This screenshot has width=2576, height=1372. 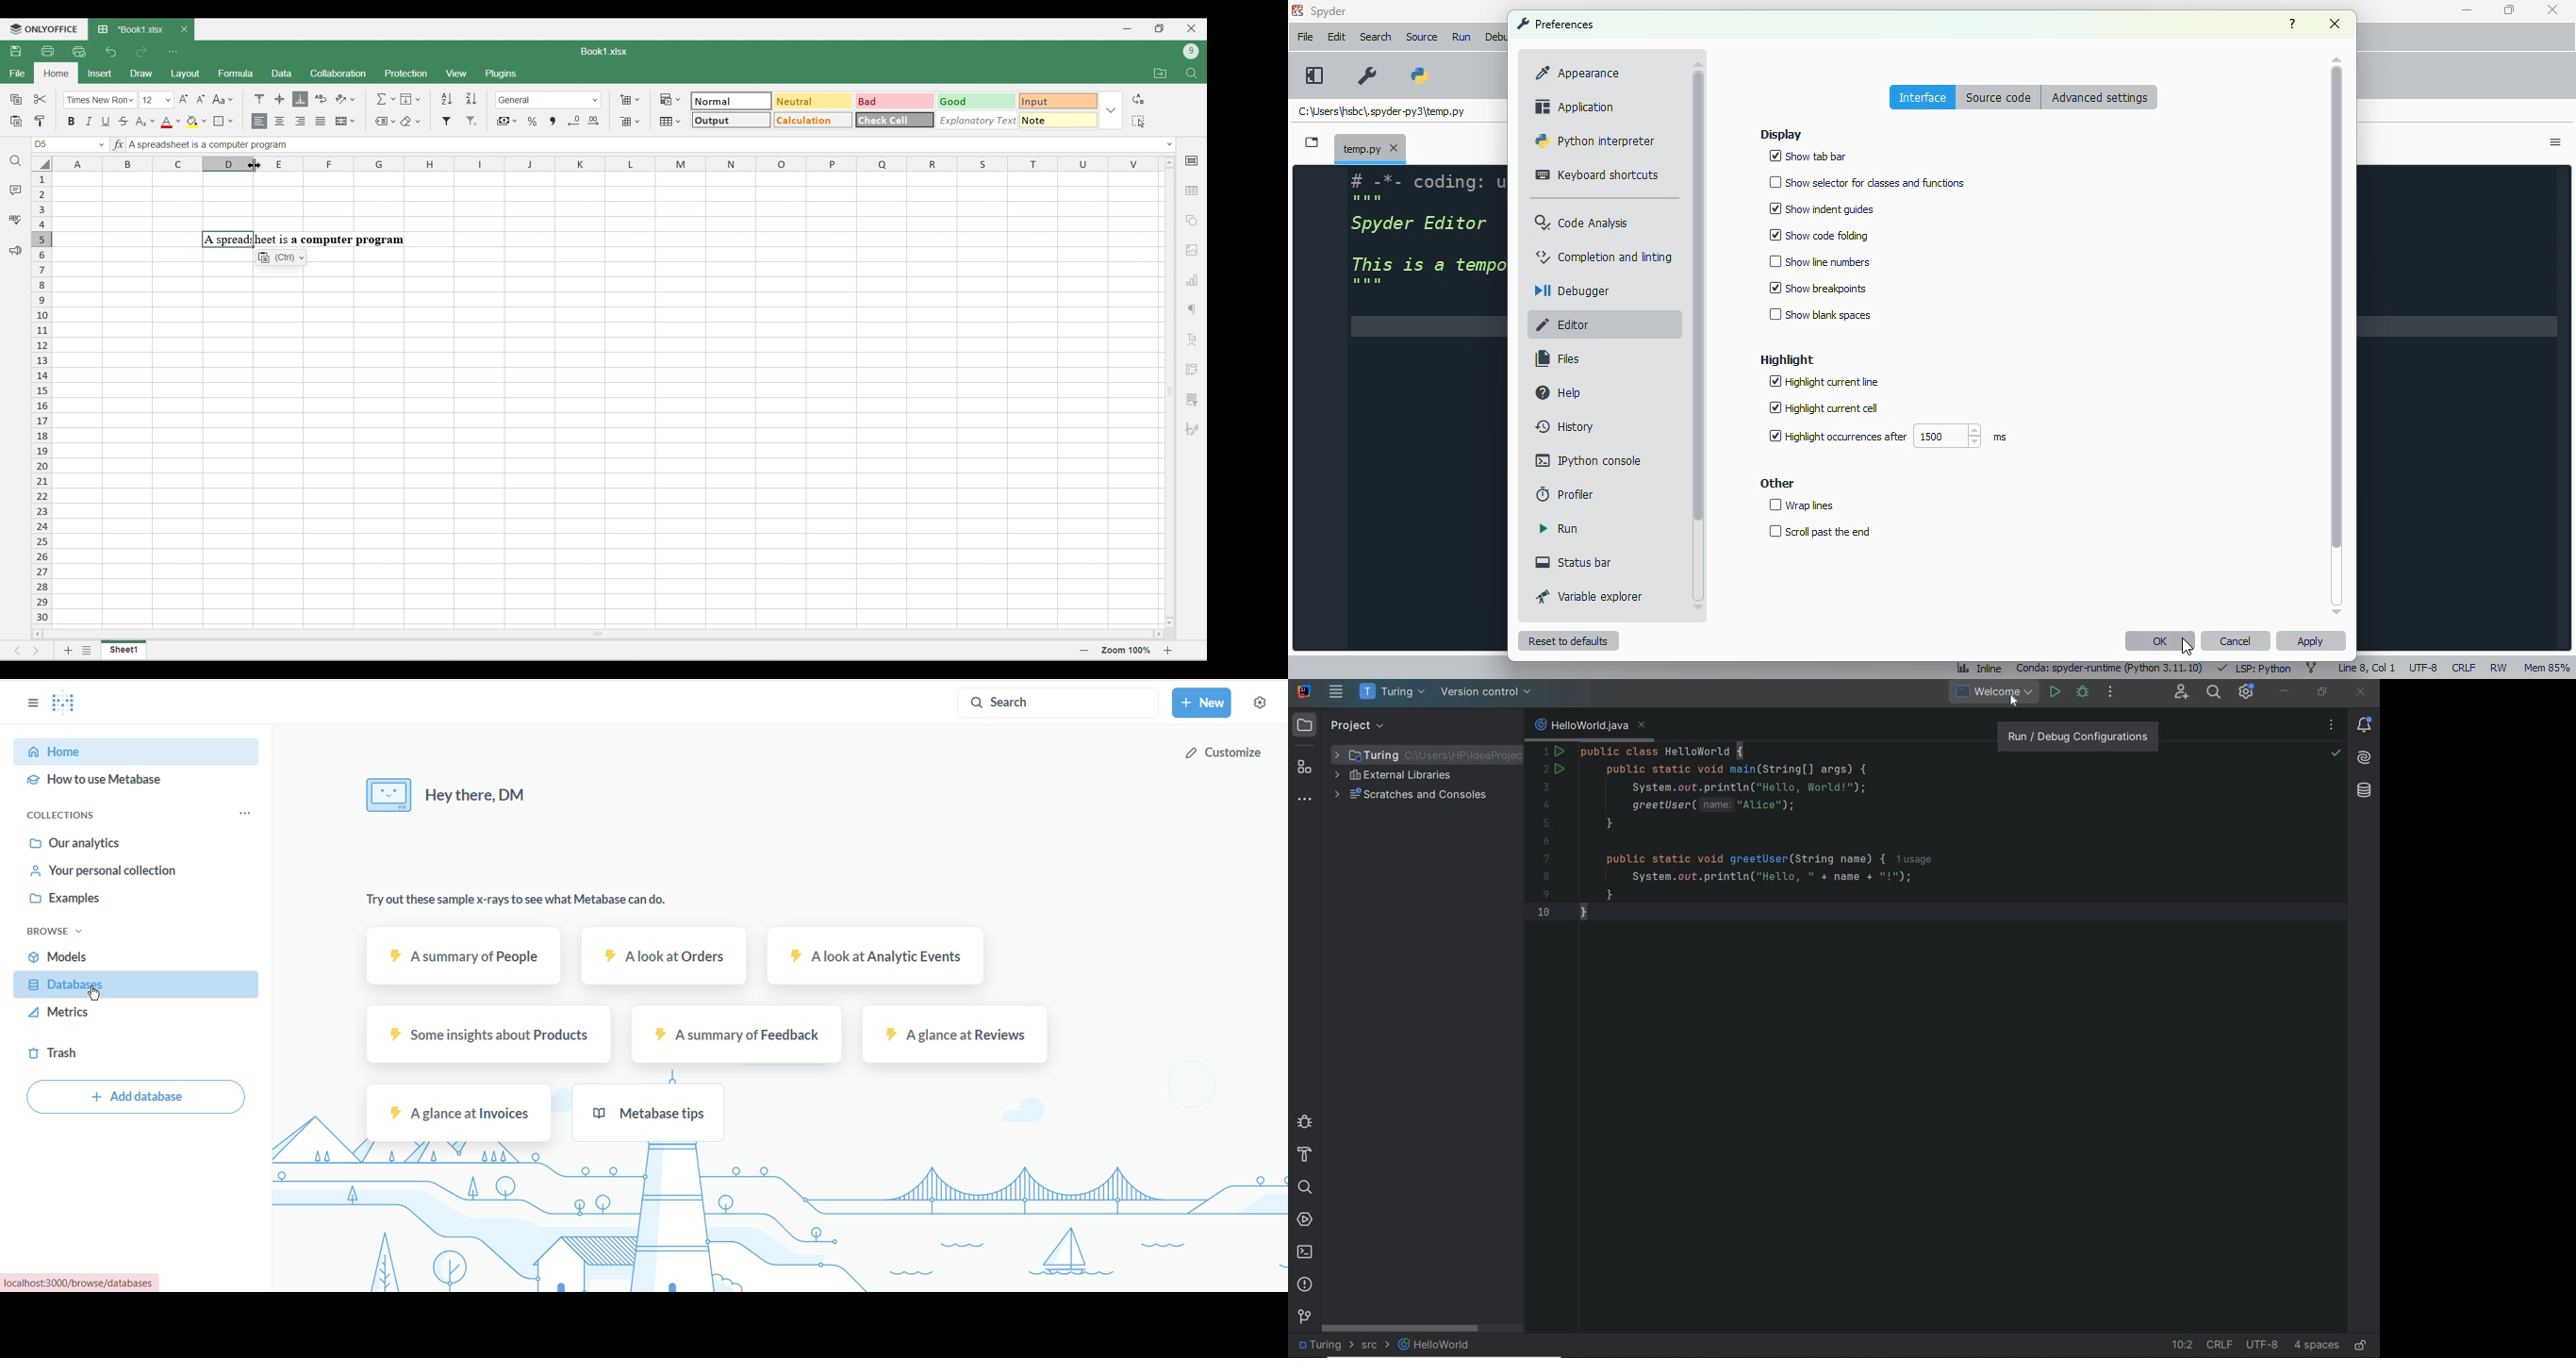 What do you see at coordinates (1160, 73) in the screenshot?
I see `Open file location` at bounding box center [1160, 73].